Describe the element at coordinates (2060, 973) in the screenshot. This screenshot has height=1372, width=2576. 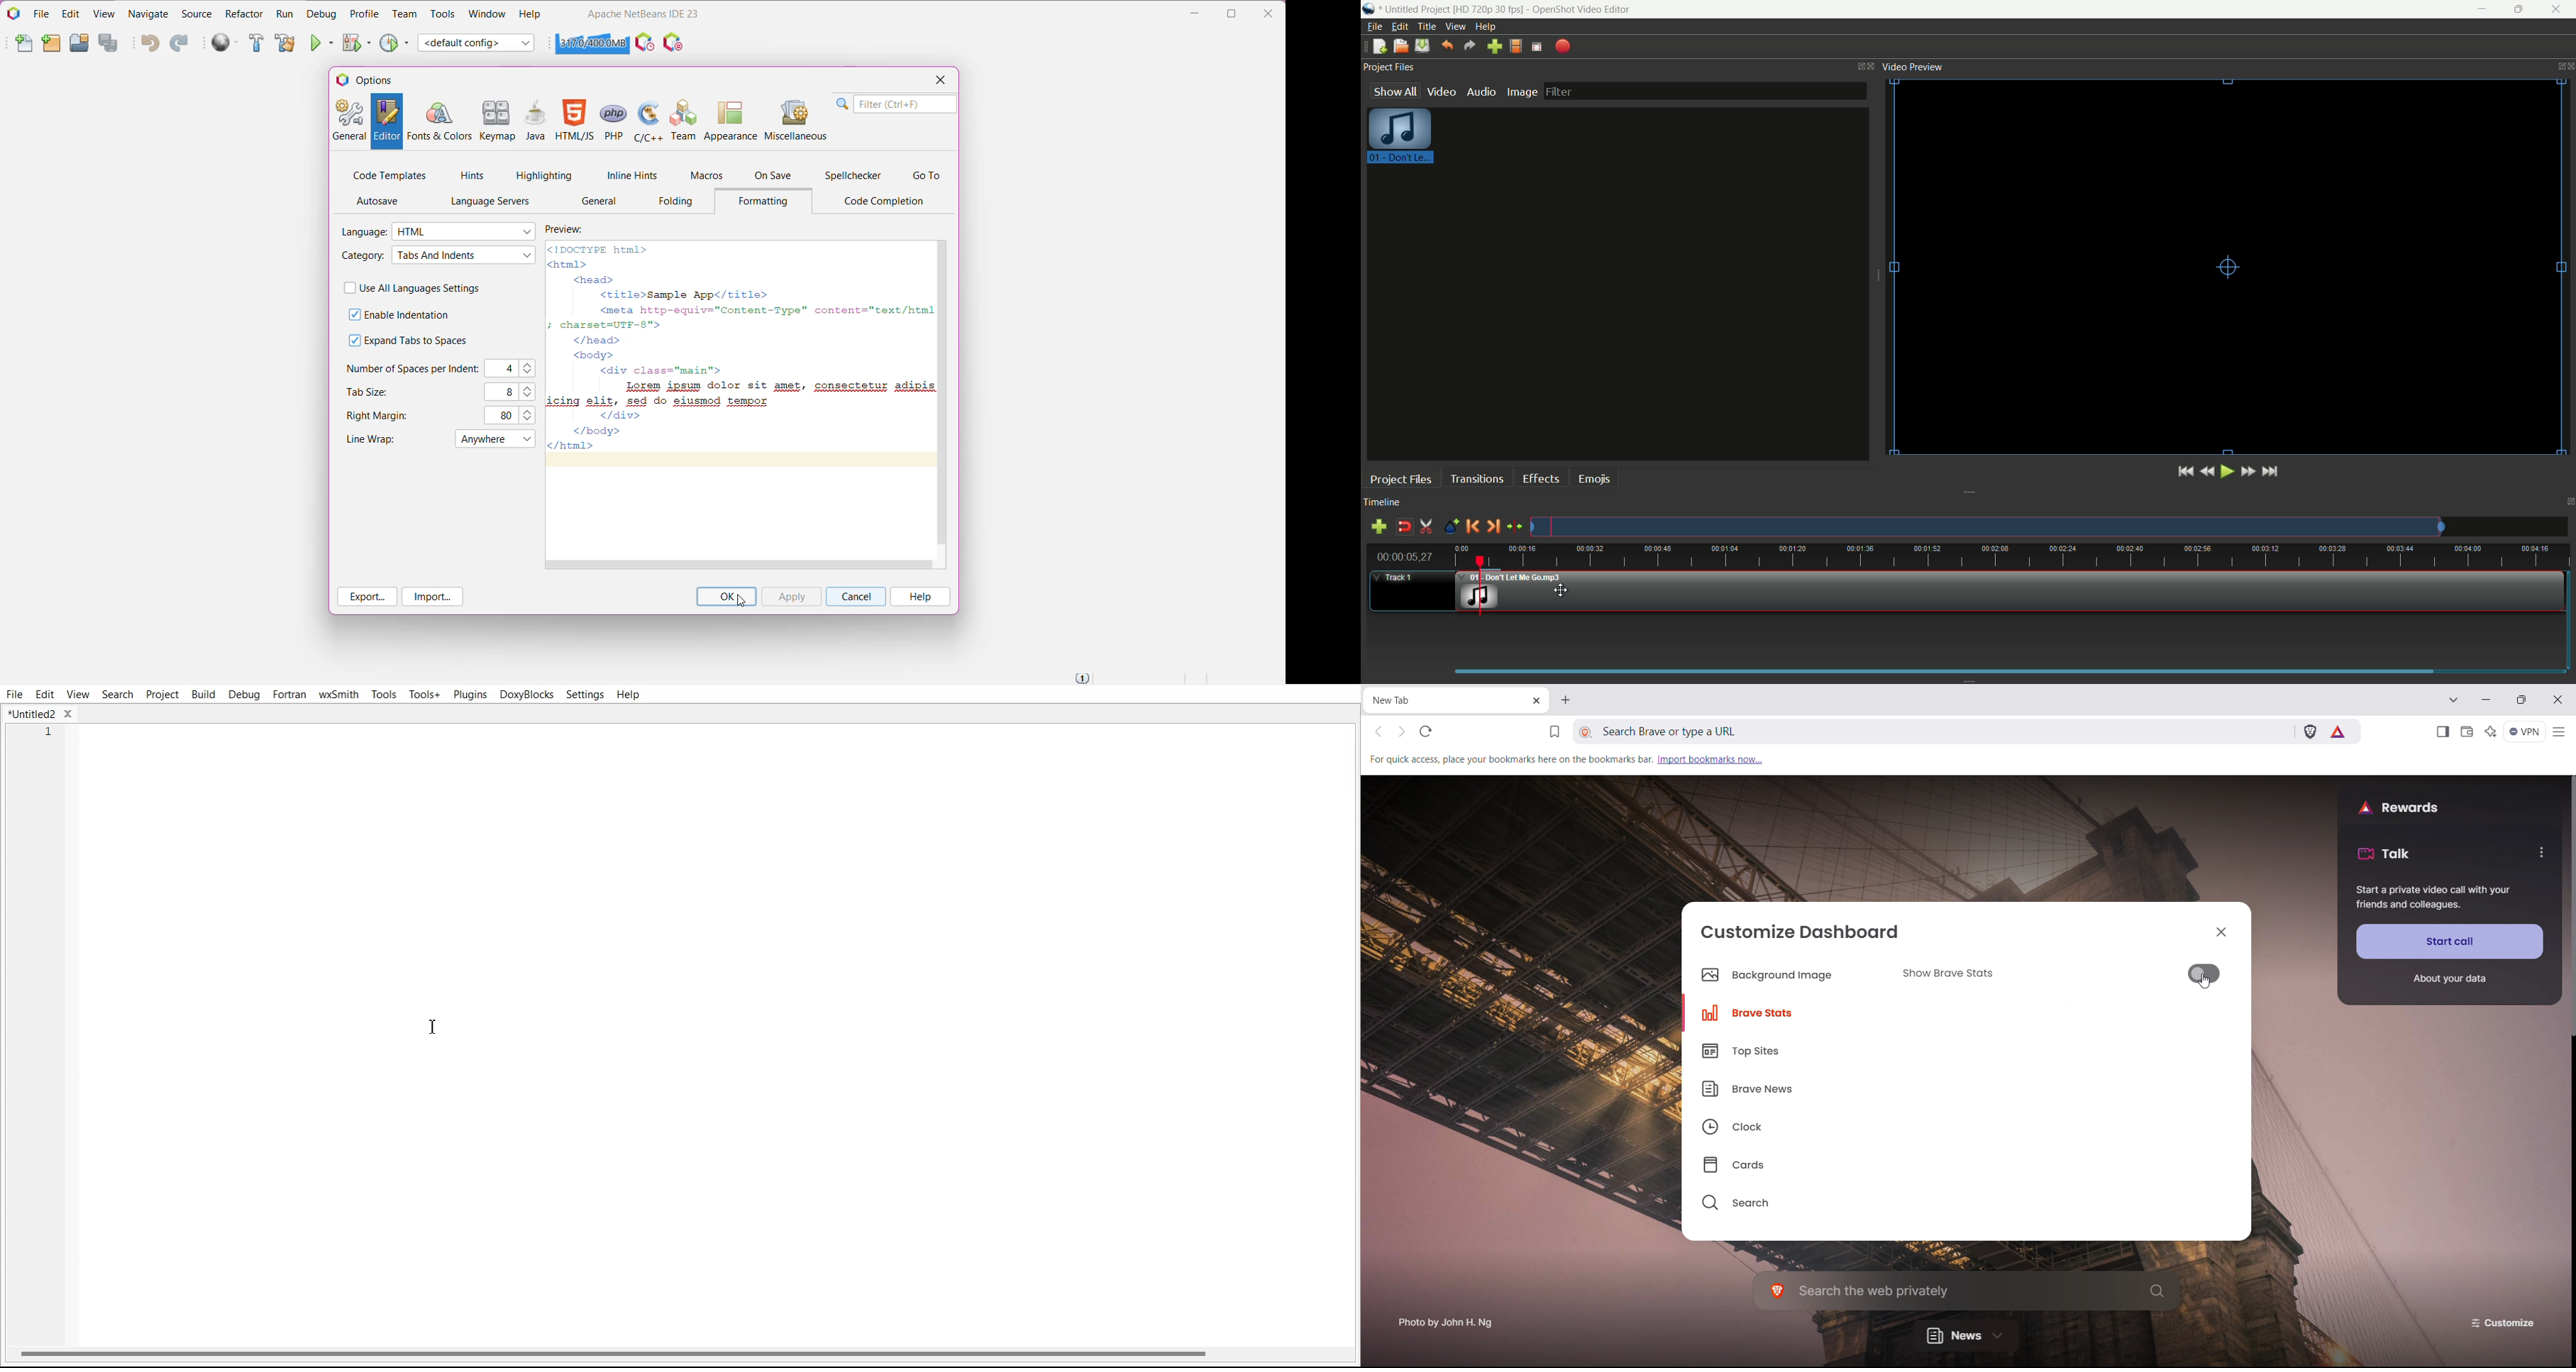
I see `show brave stats` at that location.